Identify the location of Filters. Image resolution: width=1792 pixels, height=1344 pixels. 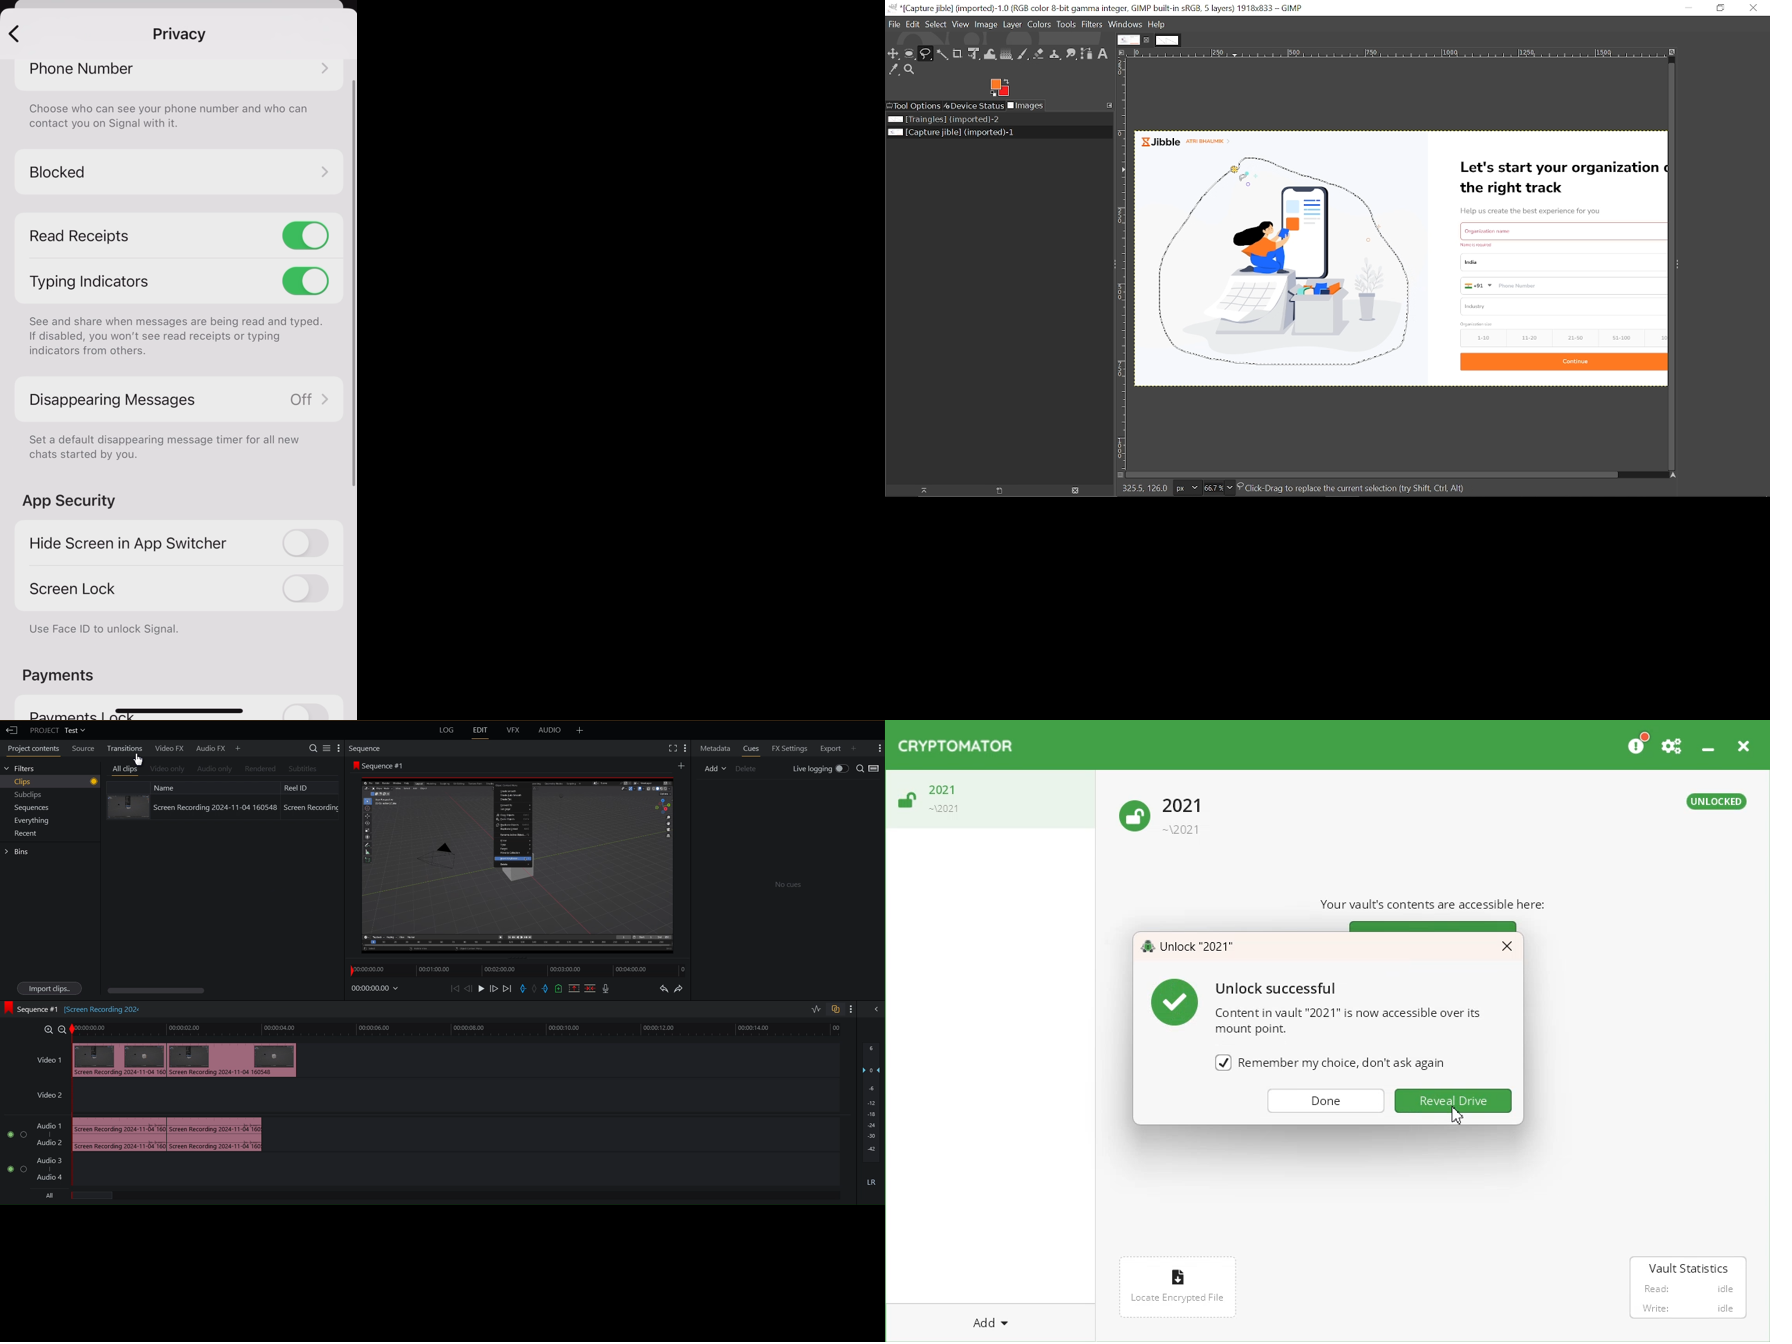
(1093, 26).